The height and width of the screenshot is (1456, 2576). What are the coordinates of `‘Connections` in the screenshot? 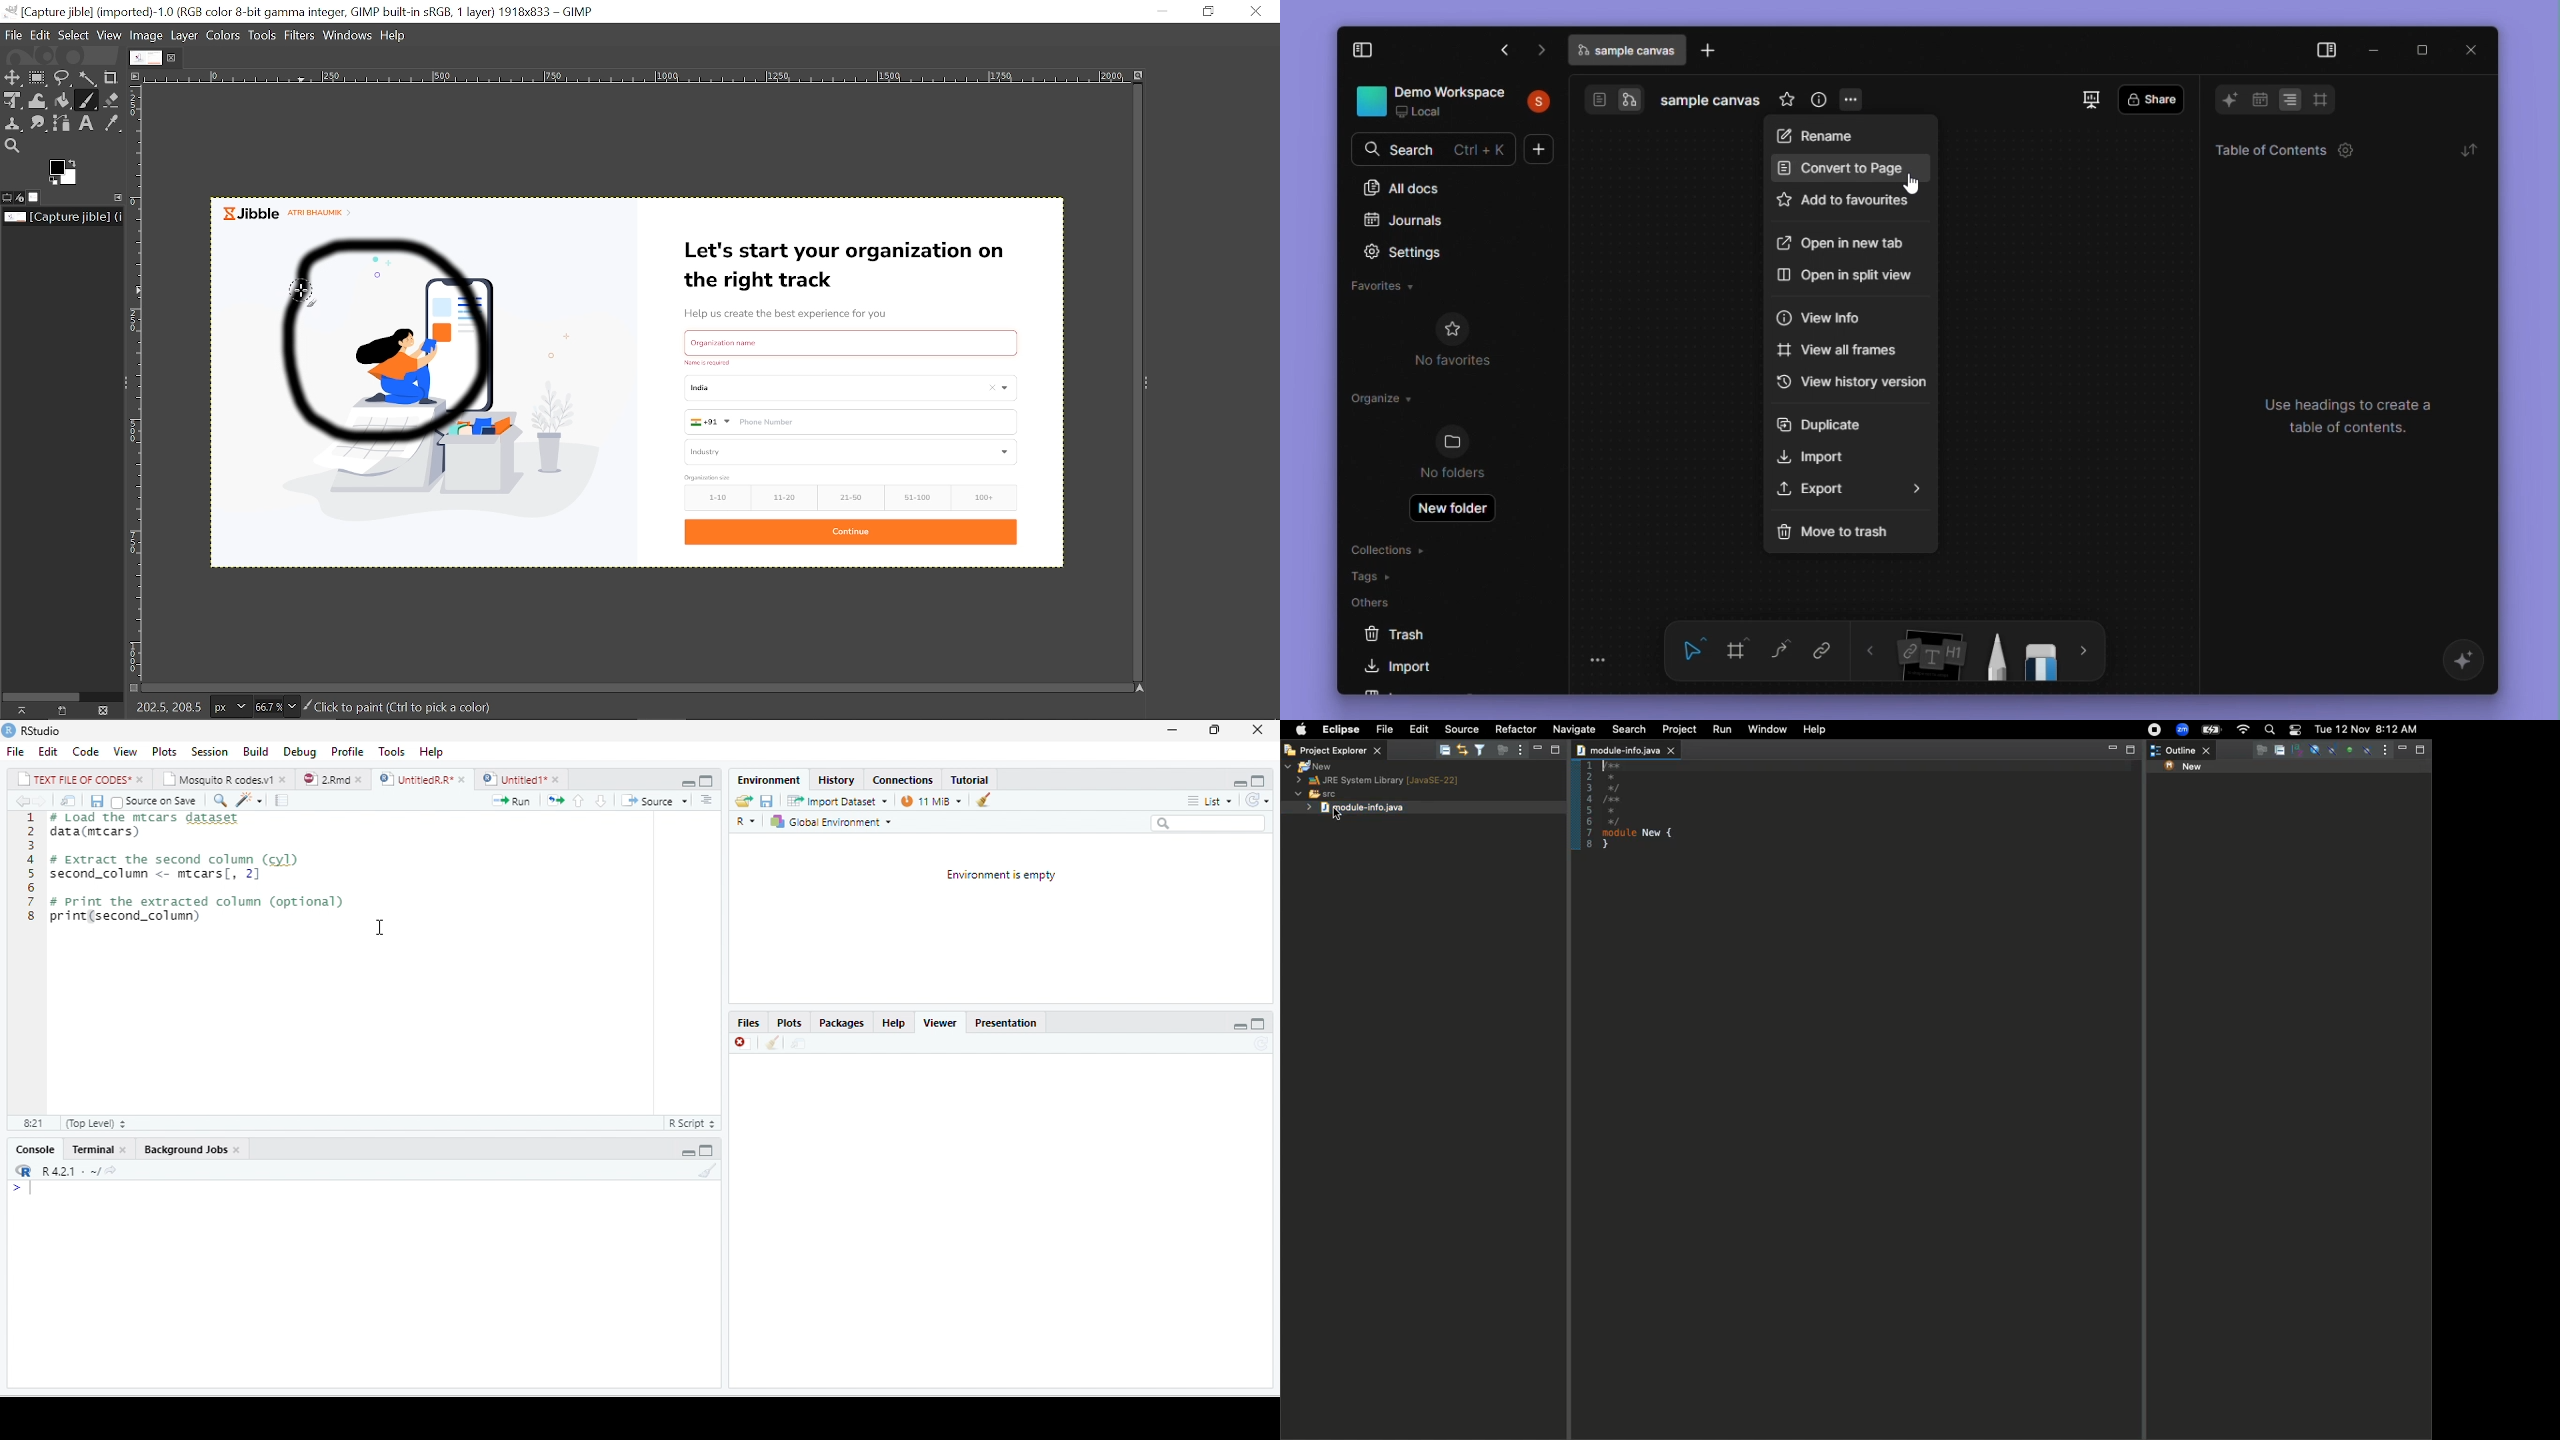 It's located at (902, 780).